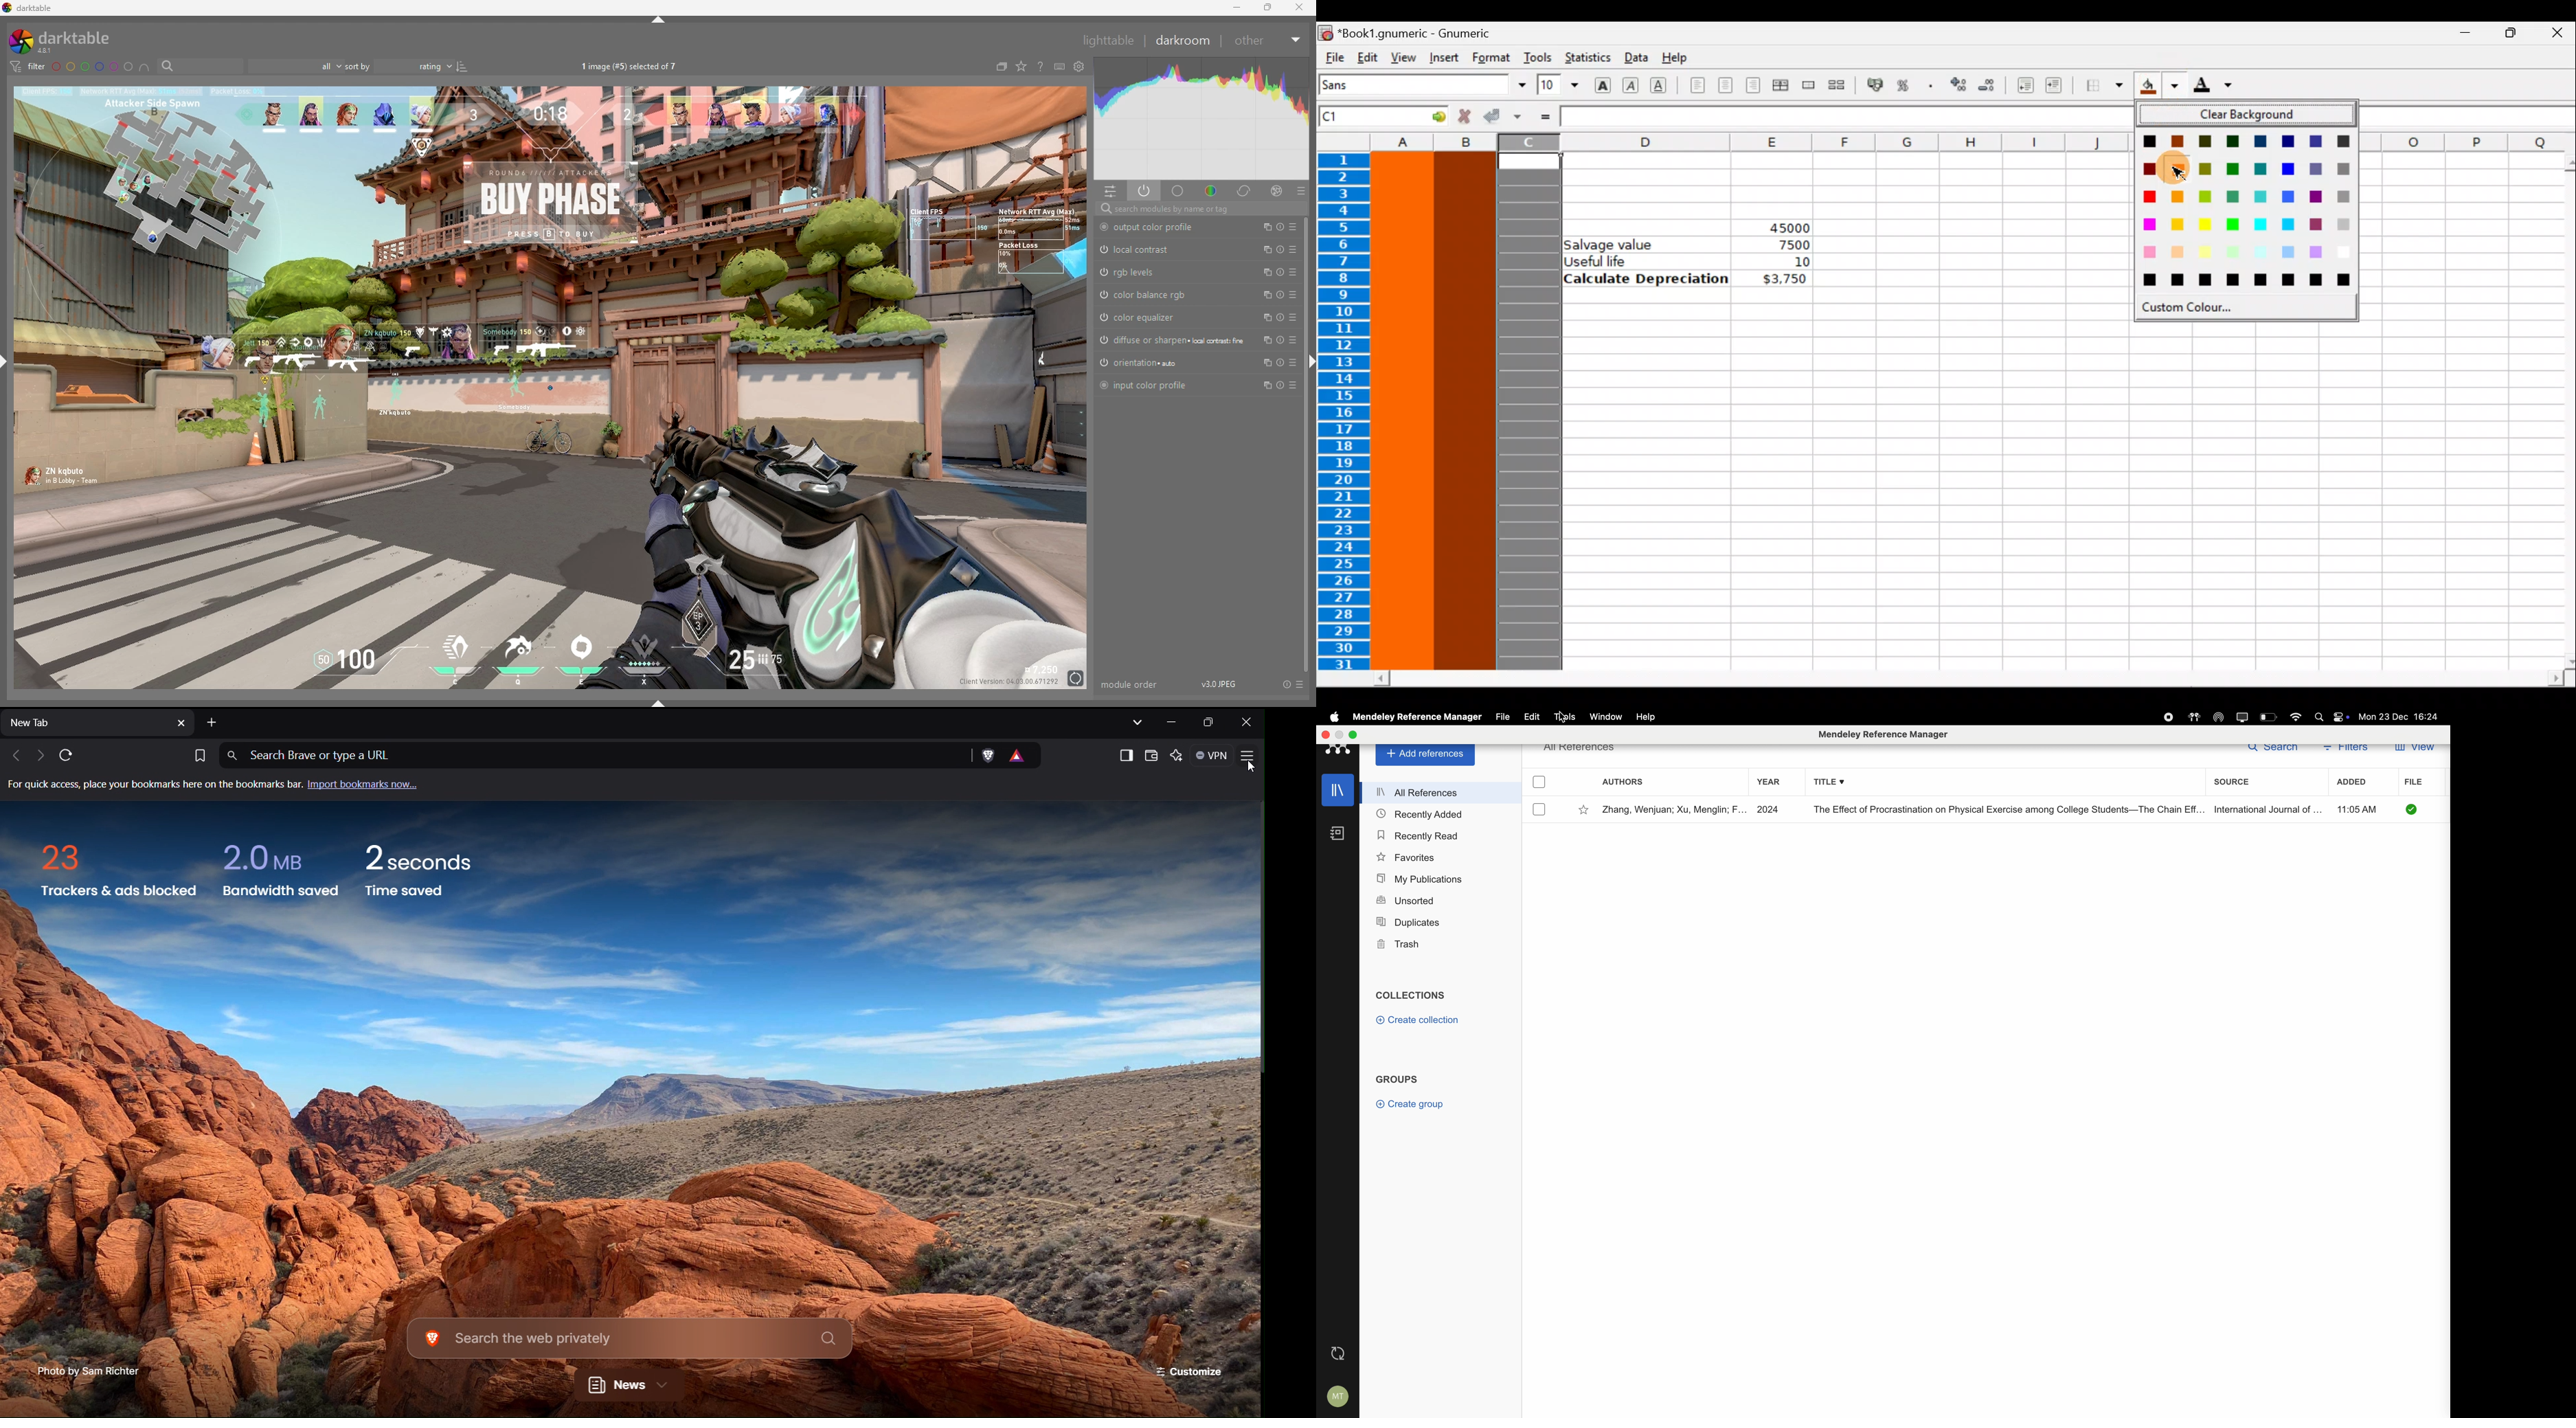  I want to click on window, so click(1606, 716).